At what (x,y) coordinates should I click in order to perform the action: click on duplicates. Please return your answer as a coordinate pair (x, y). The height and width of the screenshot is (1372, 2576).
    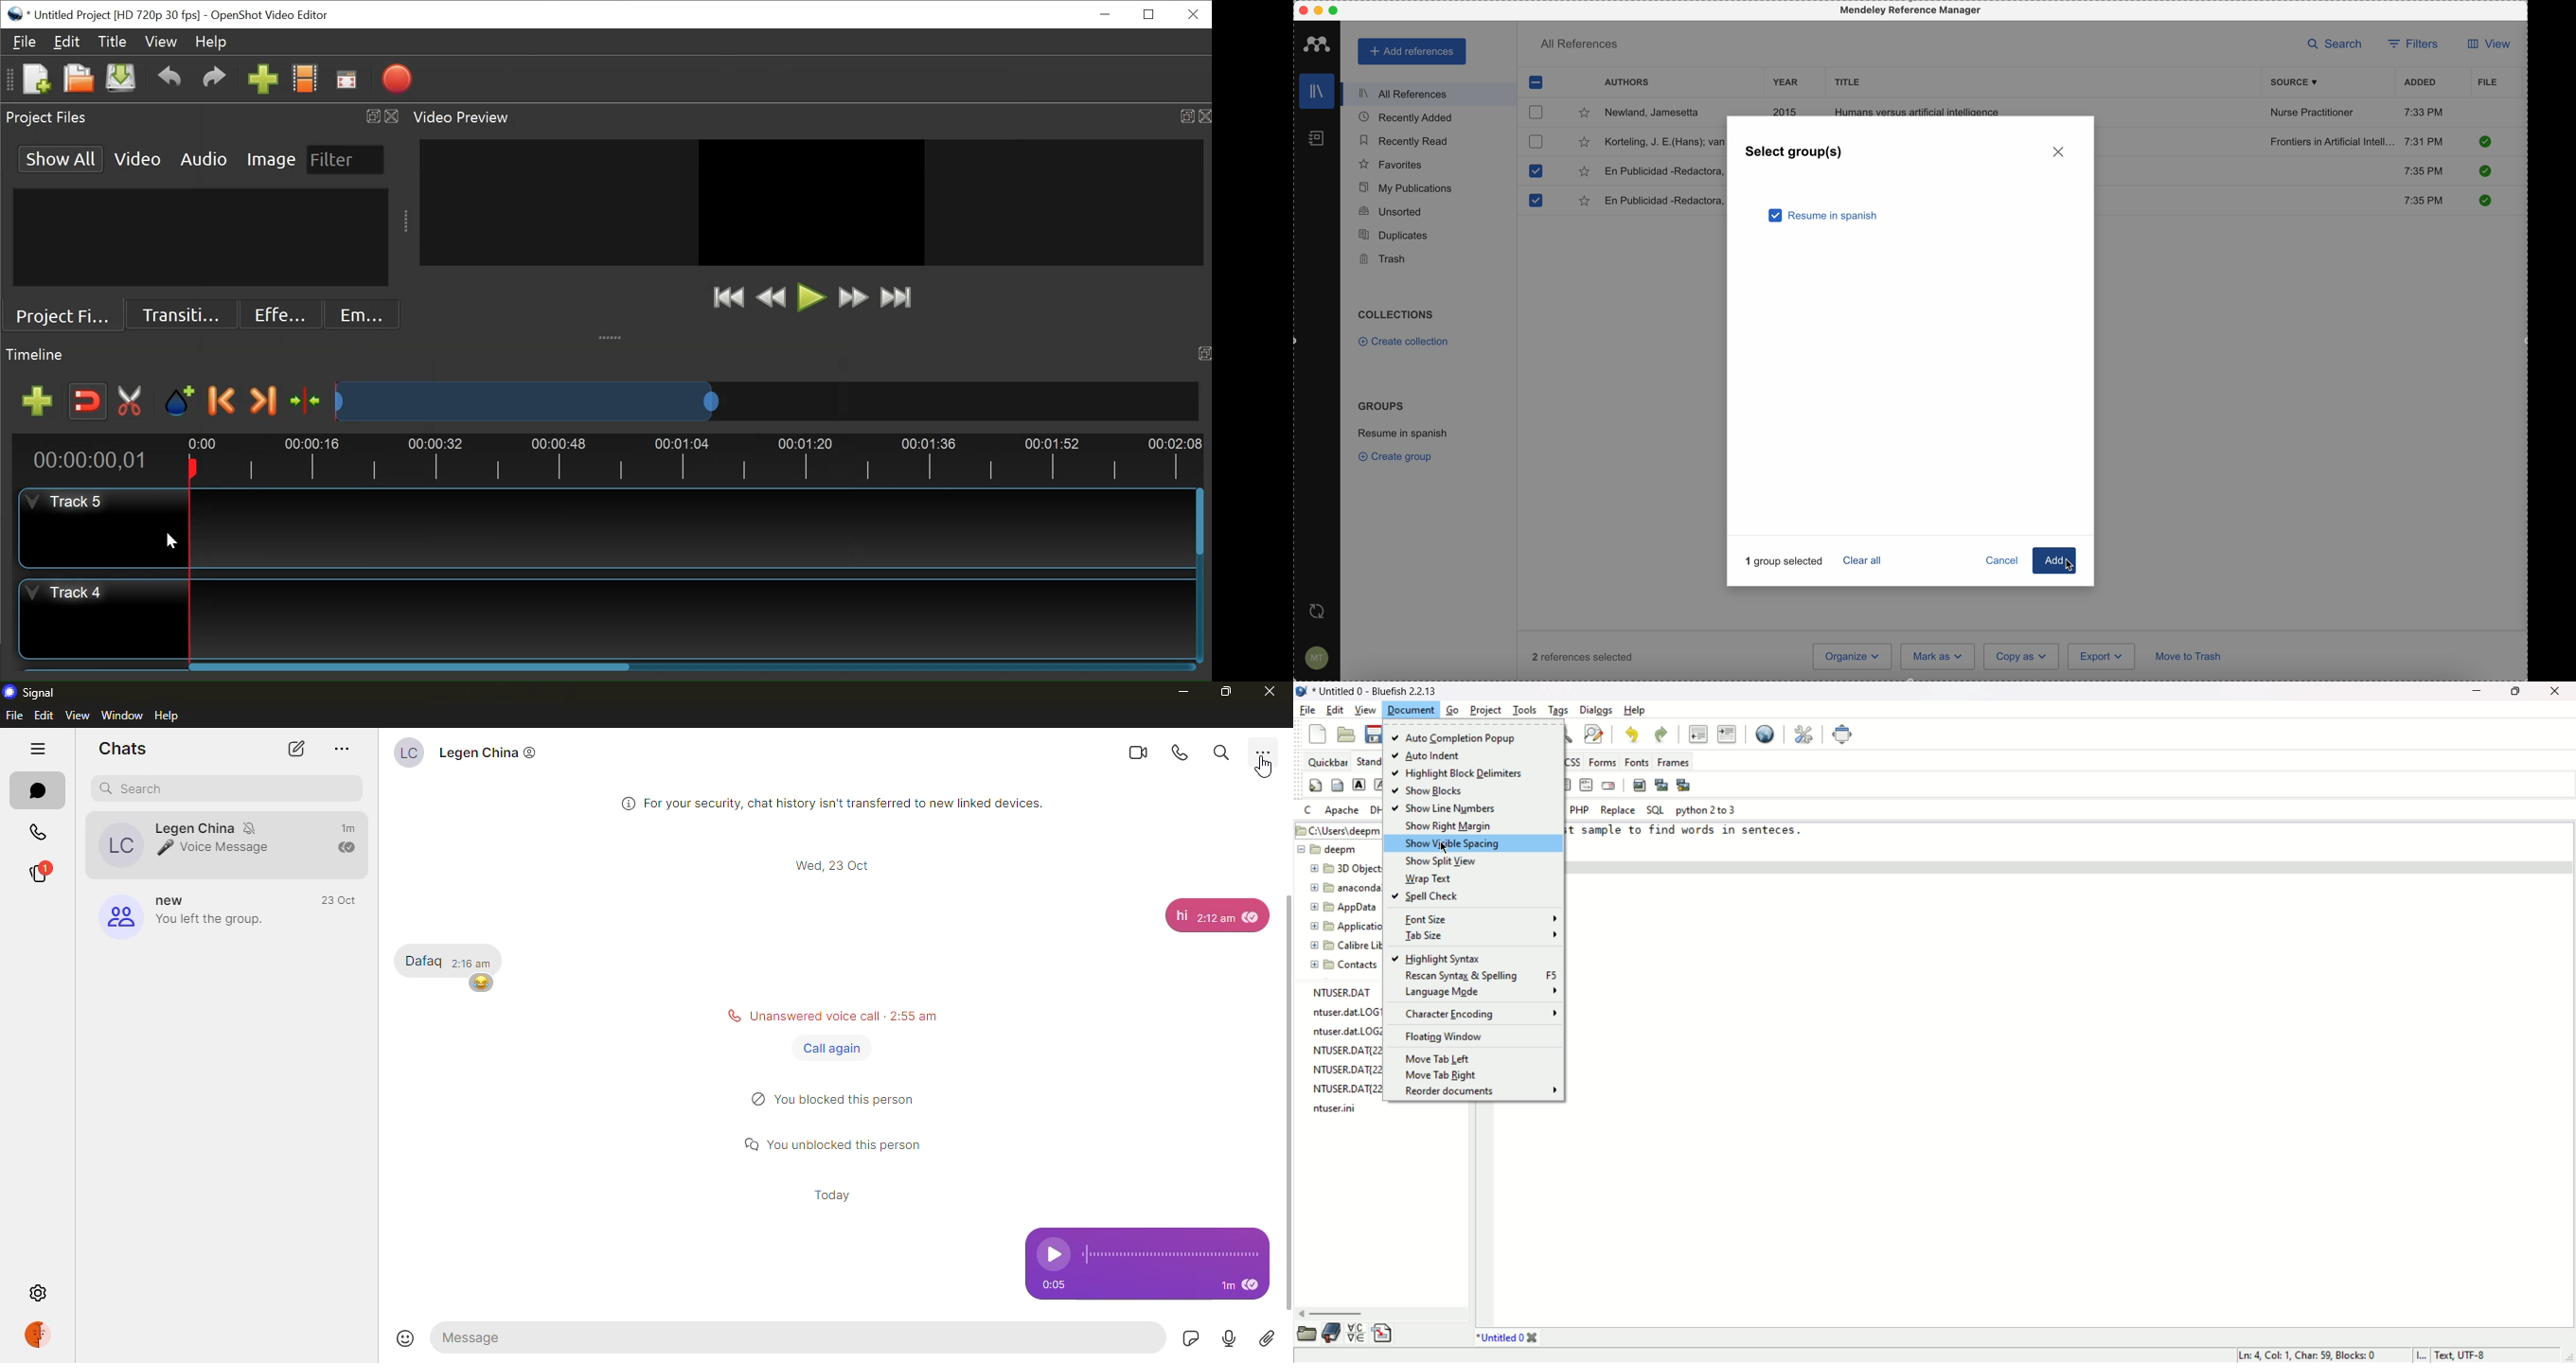
    Looking at the image, I should click on (1393, 236).